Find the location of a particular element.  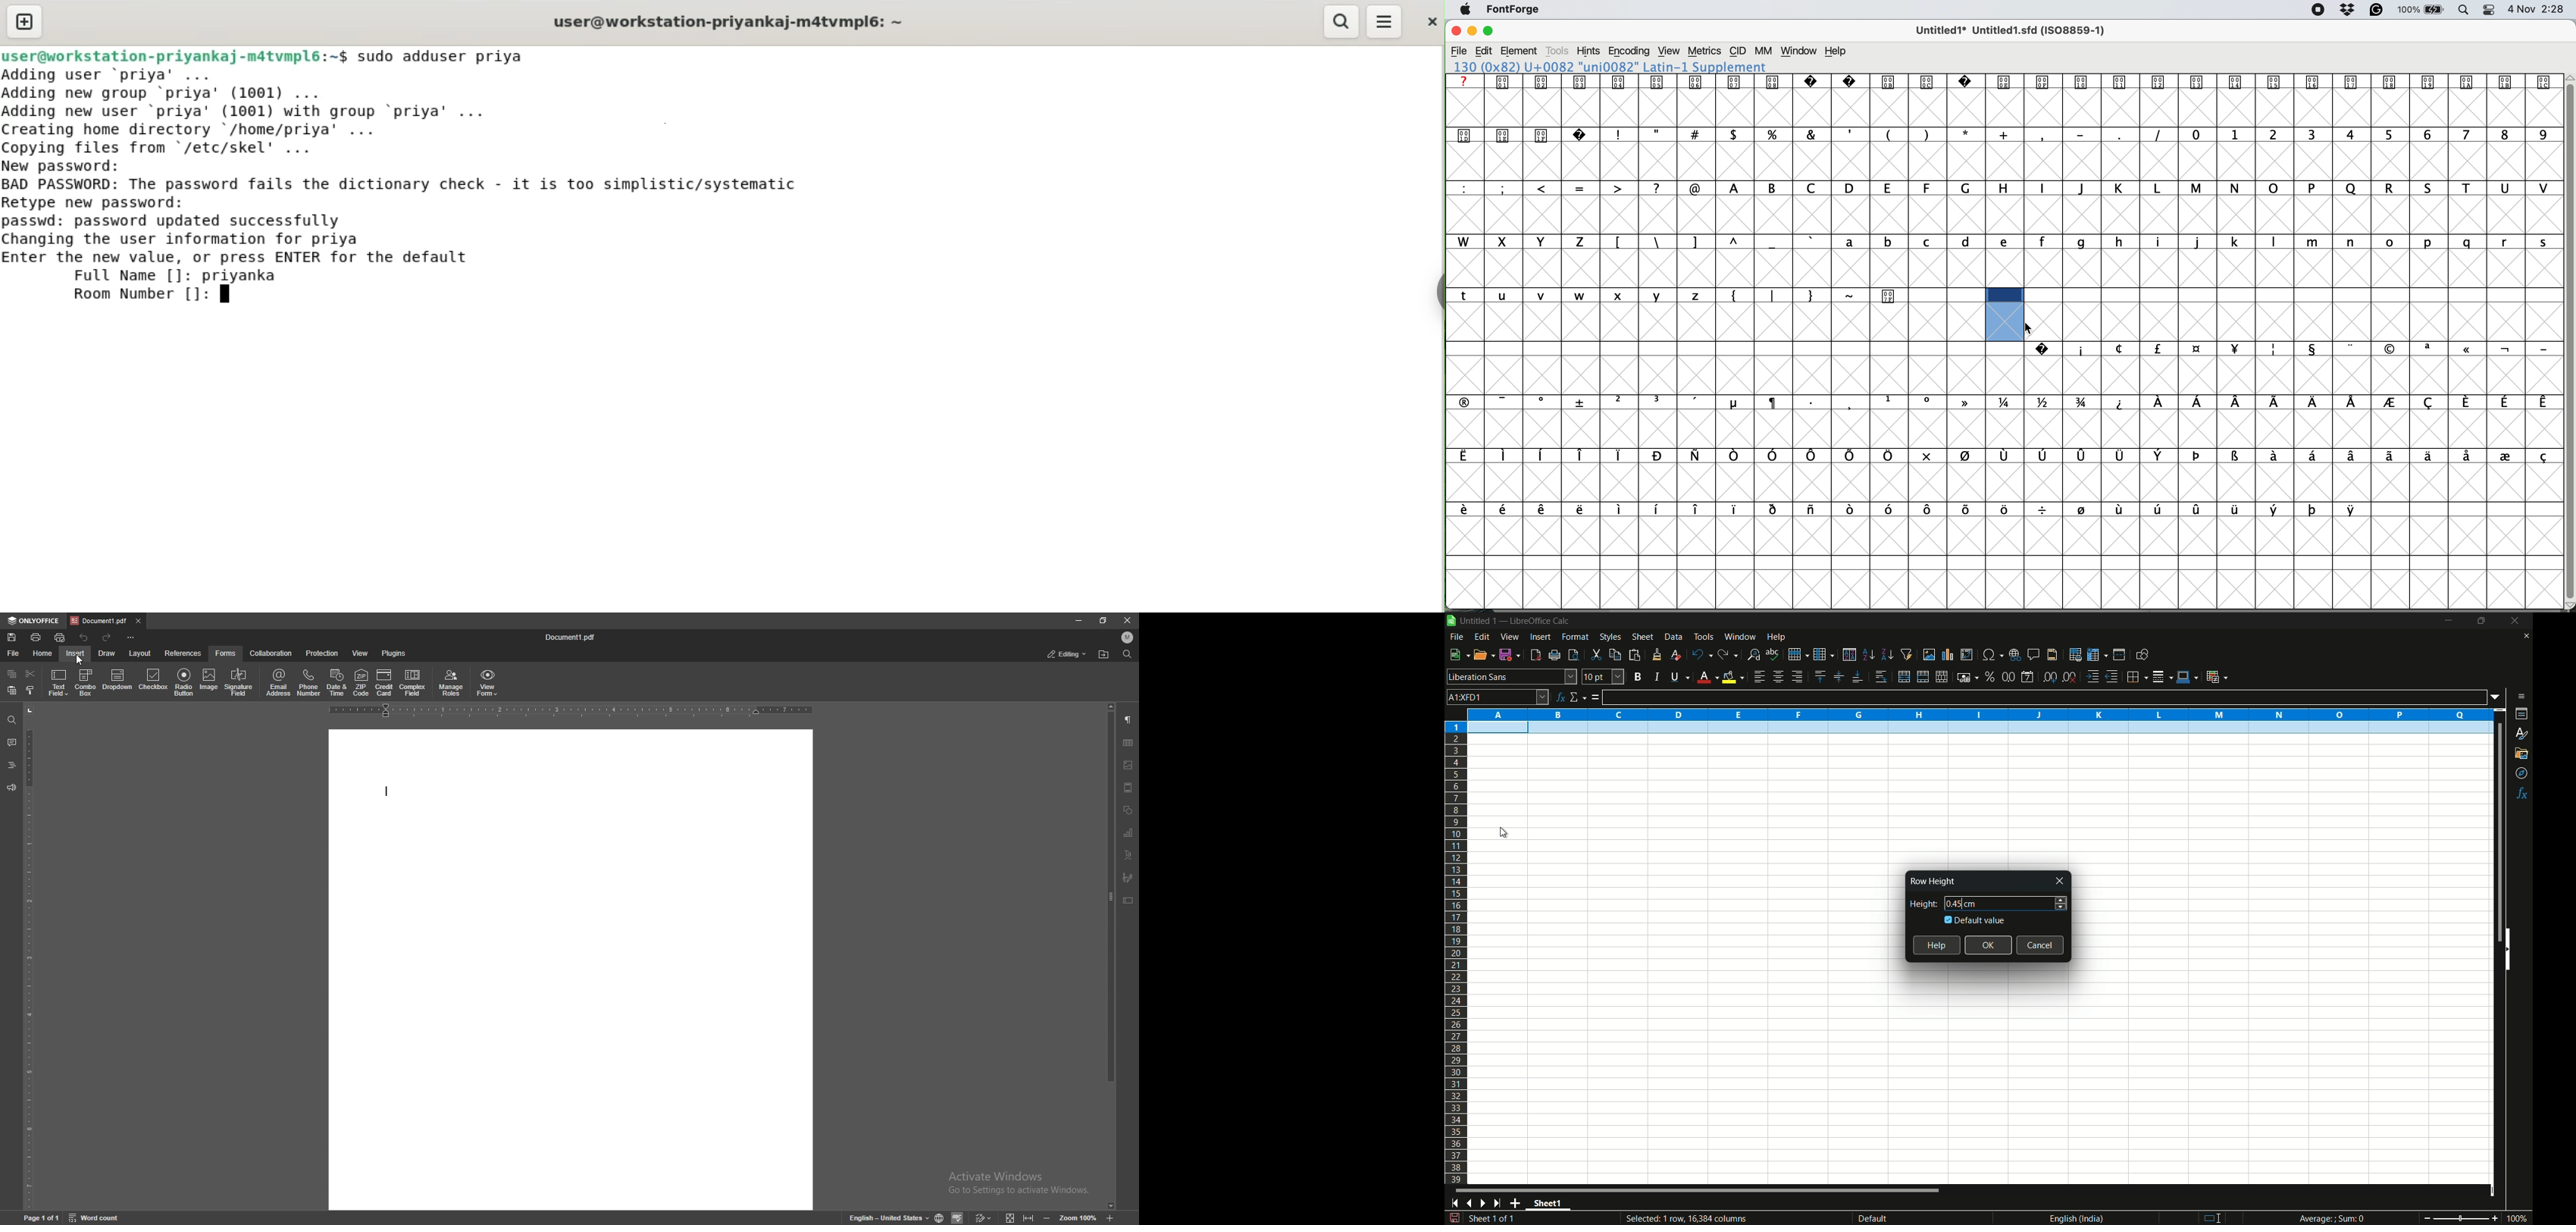

background fill is located at coordinates (1733, 677).